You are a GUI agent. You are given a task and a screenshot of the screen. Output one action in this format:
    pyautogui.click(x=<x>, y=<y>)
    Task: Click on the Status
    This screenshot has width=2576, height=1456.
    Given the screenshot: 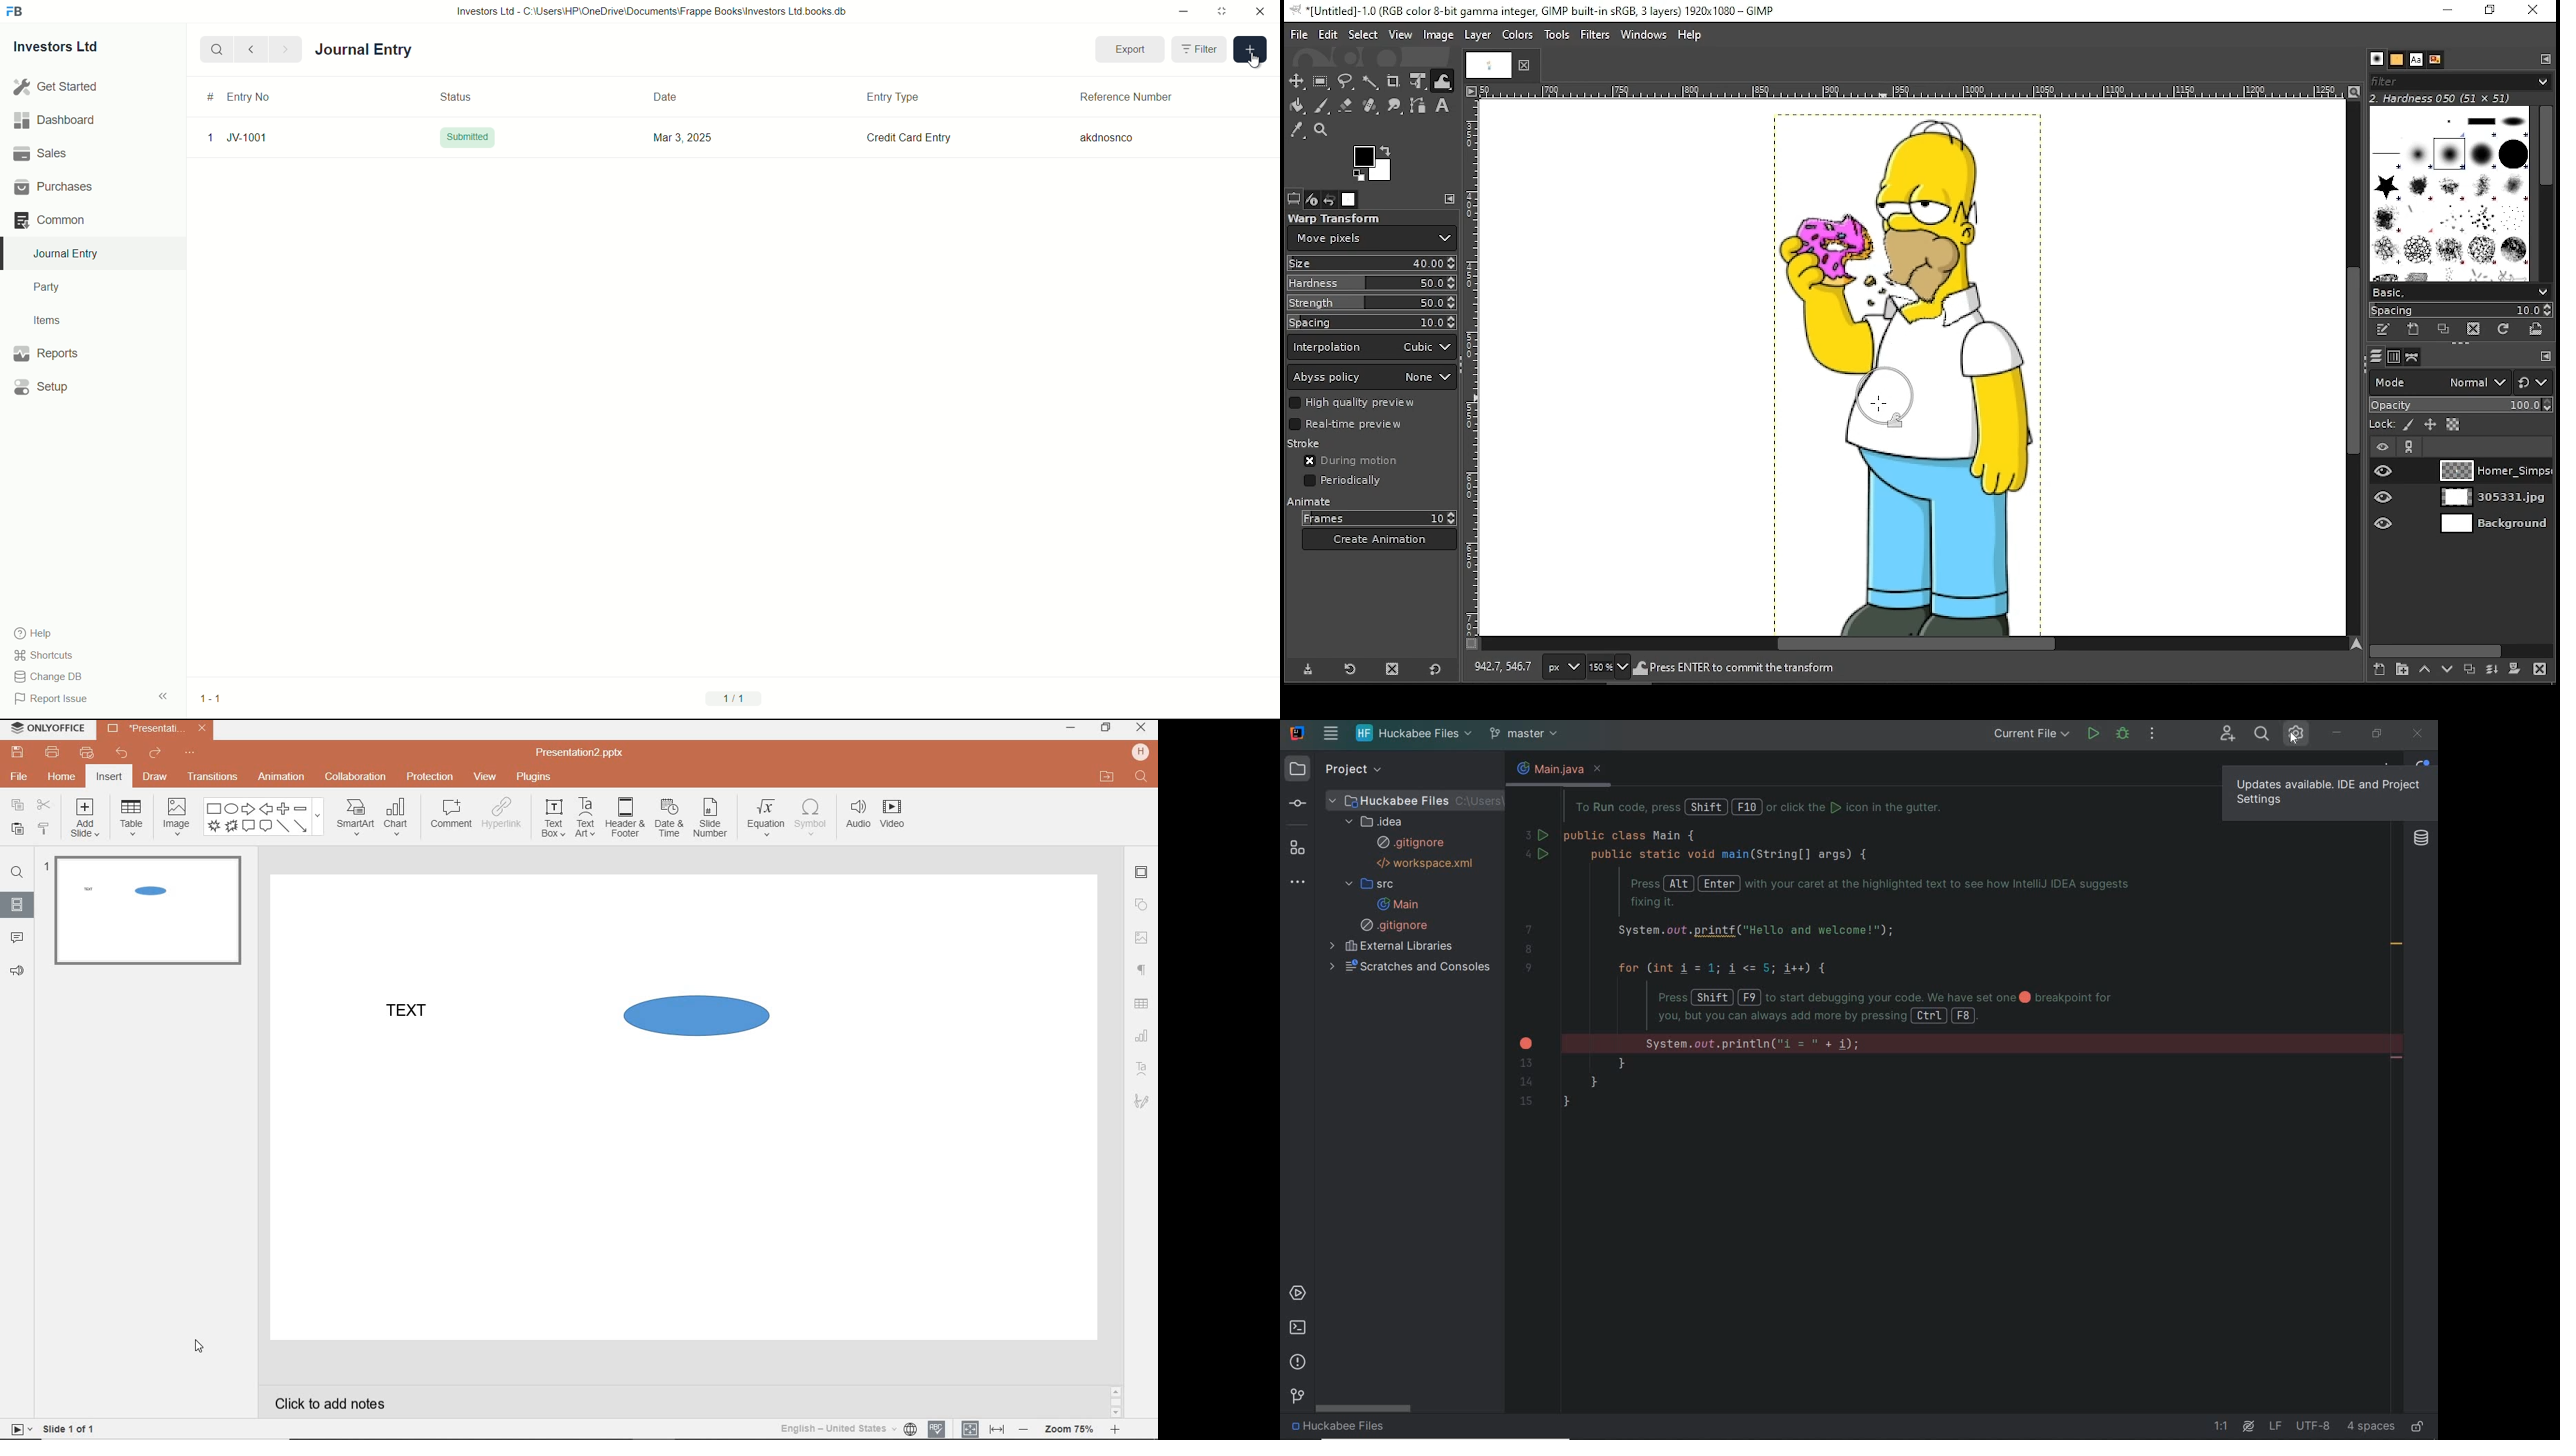 What is the action you would take?
    pyautogui.click(x=458, y=96)
    